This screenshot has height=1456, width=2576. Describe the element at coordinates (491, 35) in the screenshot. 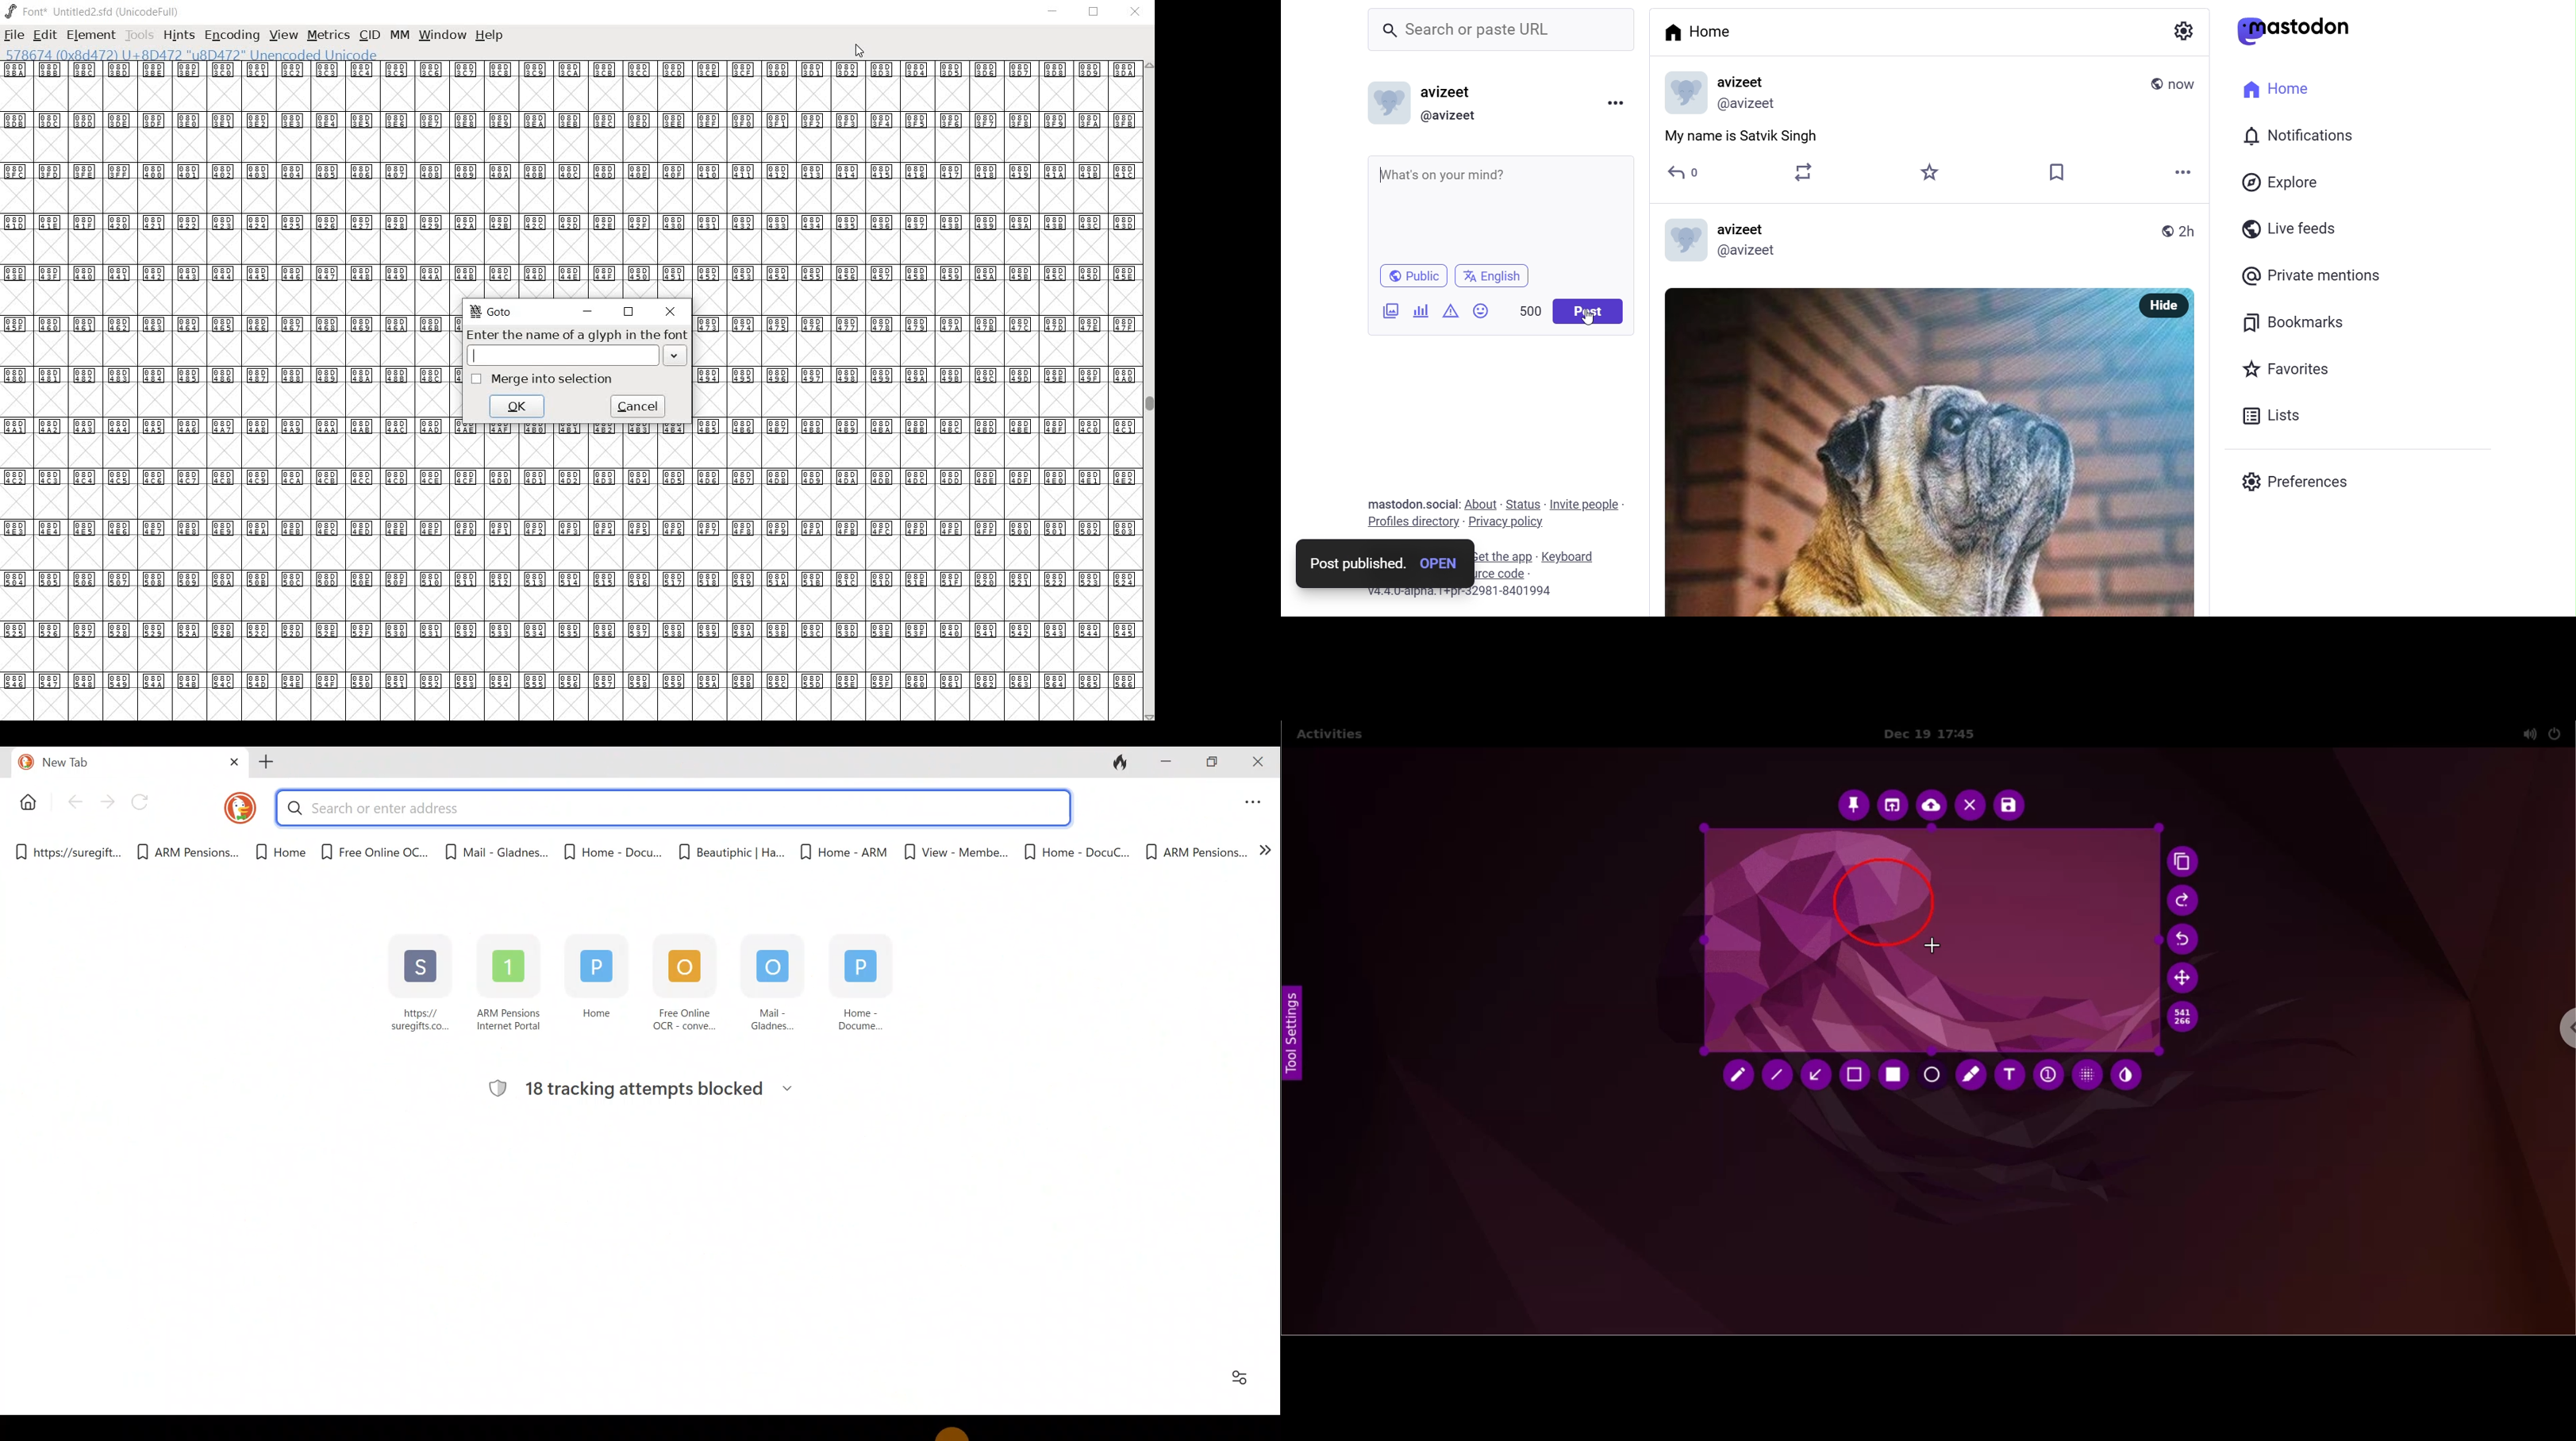

I see `help` at that location.